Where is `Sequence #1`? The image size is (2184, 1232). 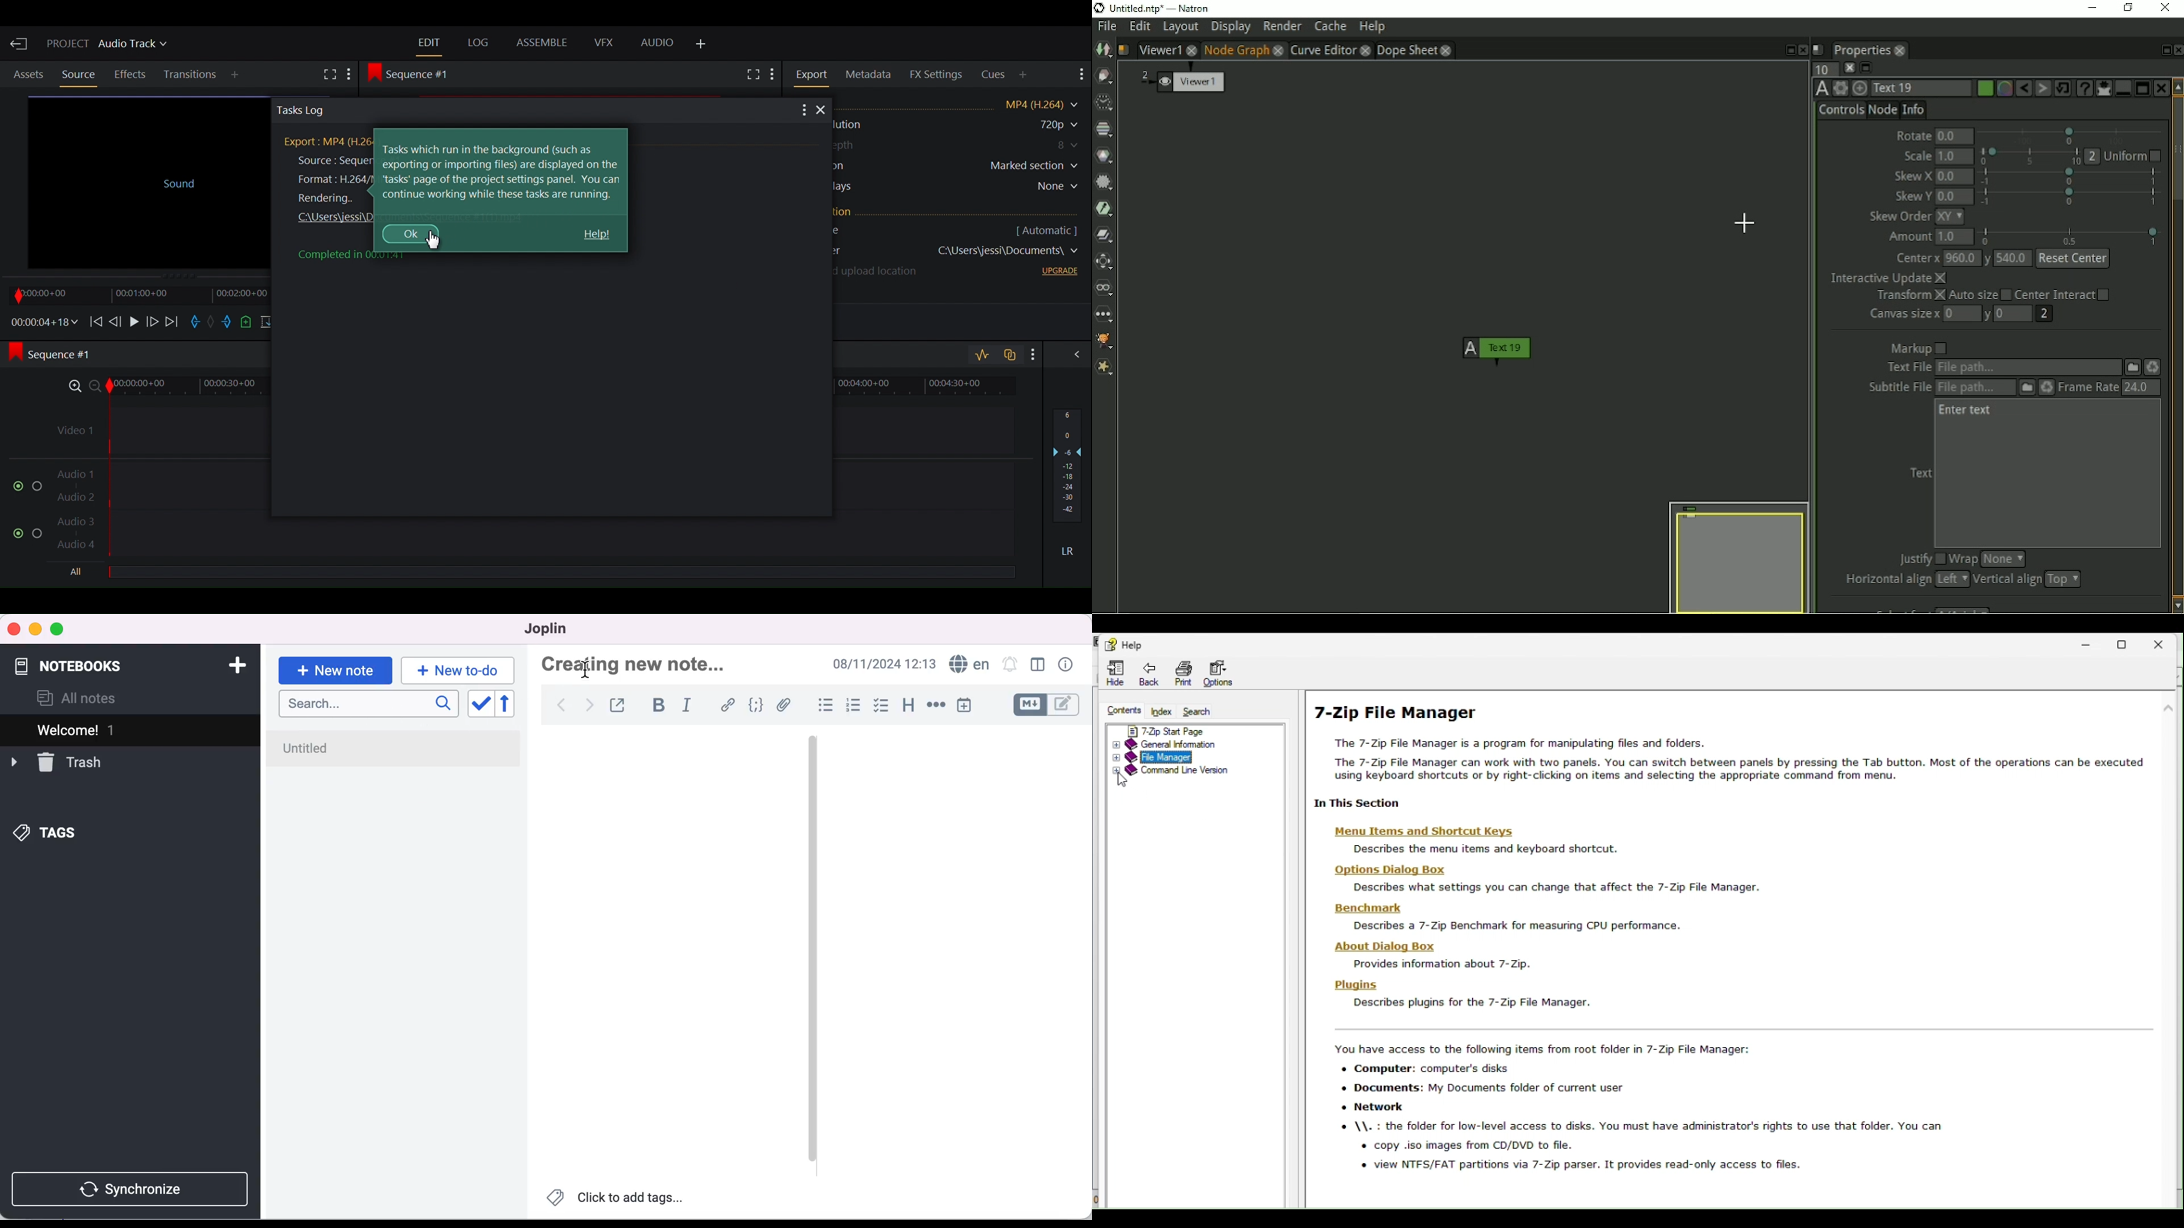
Sequence #1 is located at coordinates (58, 355).